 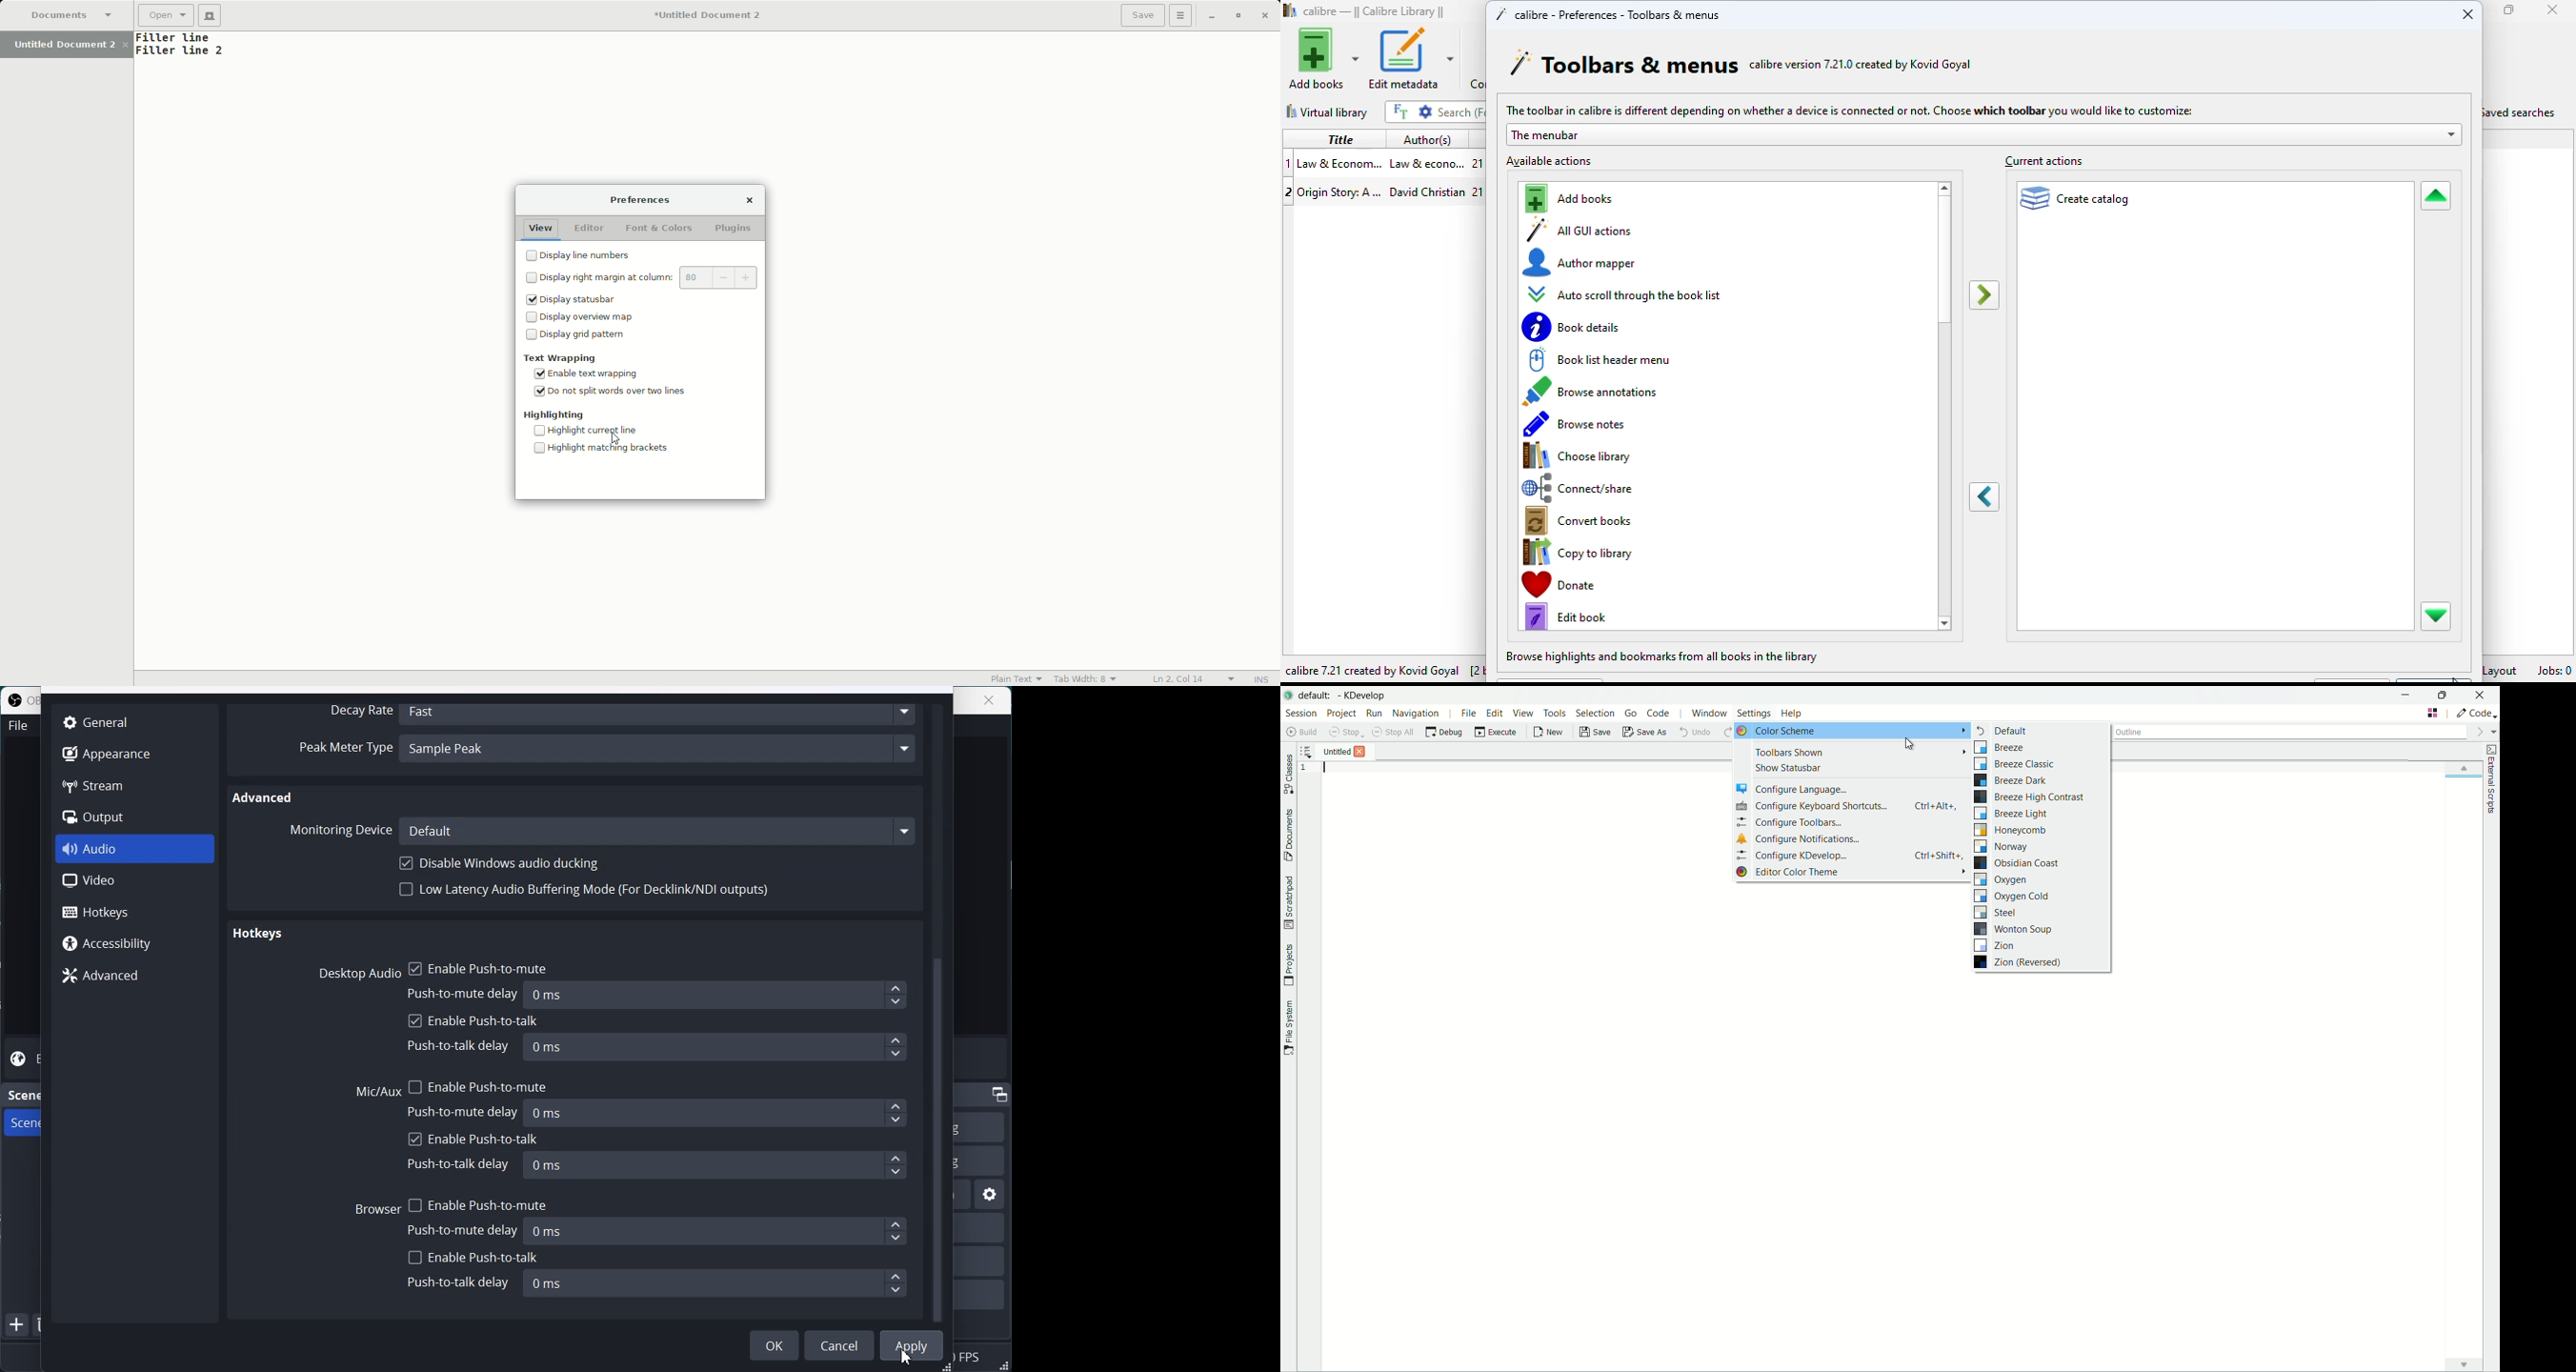 What do you see at coordinates (660, 712) in the screenshot?
I see `Fast` at bounding box center [660, 712].